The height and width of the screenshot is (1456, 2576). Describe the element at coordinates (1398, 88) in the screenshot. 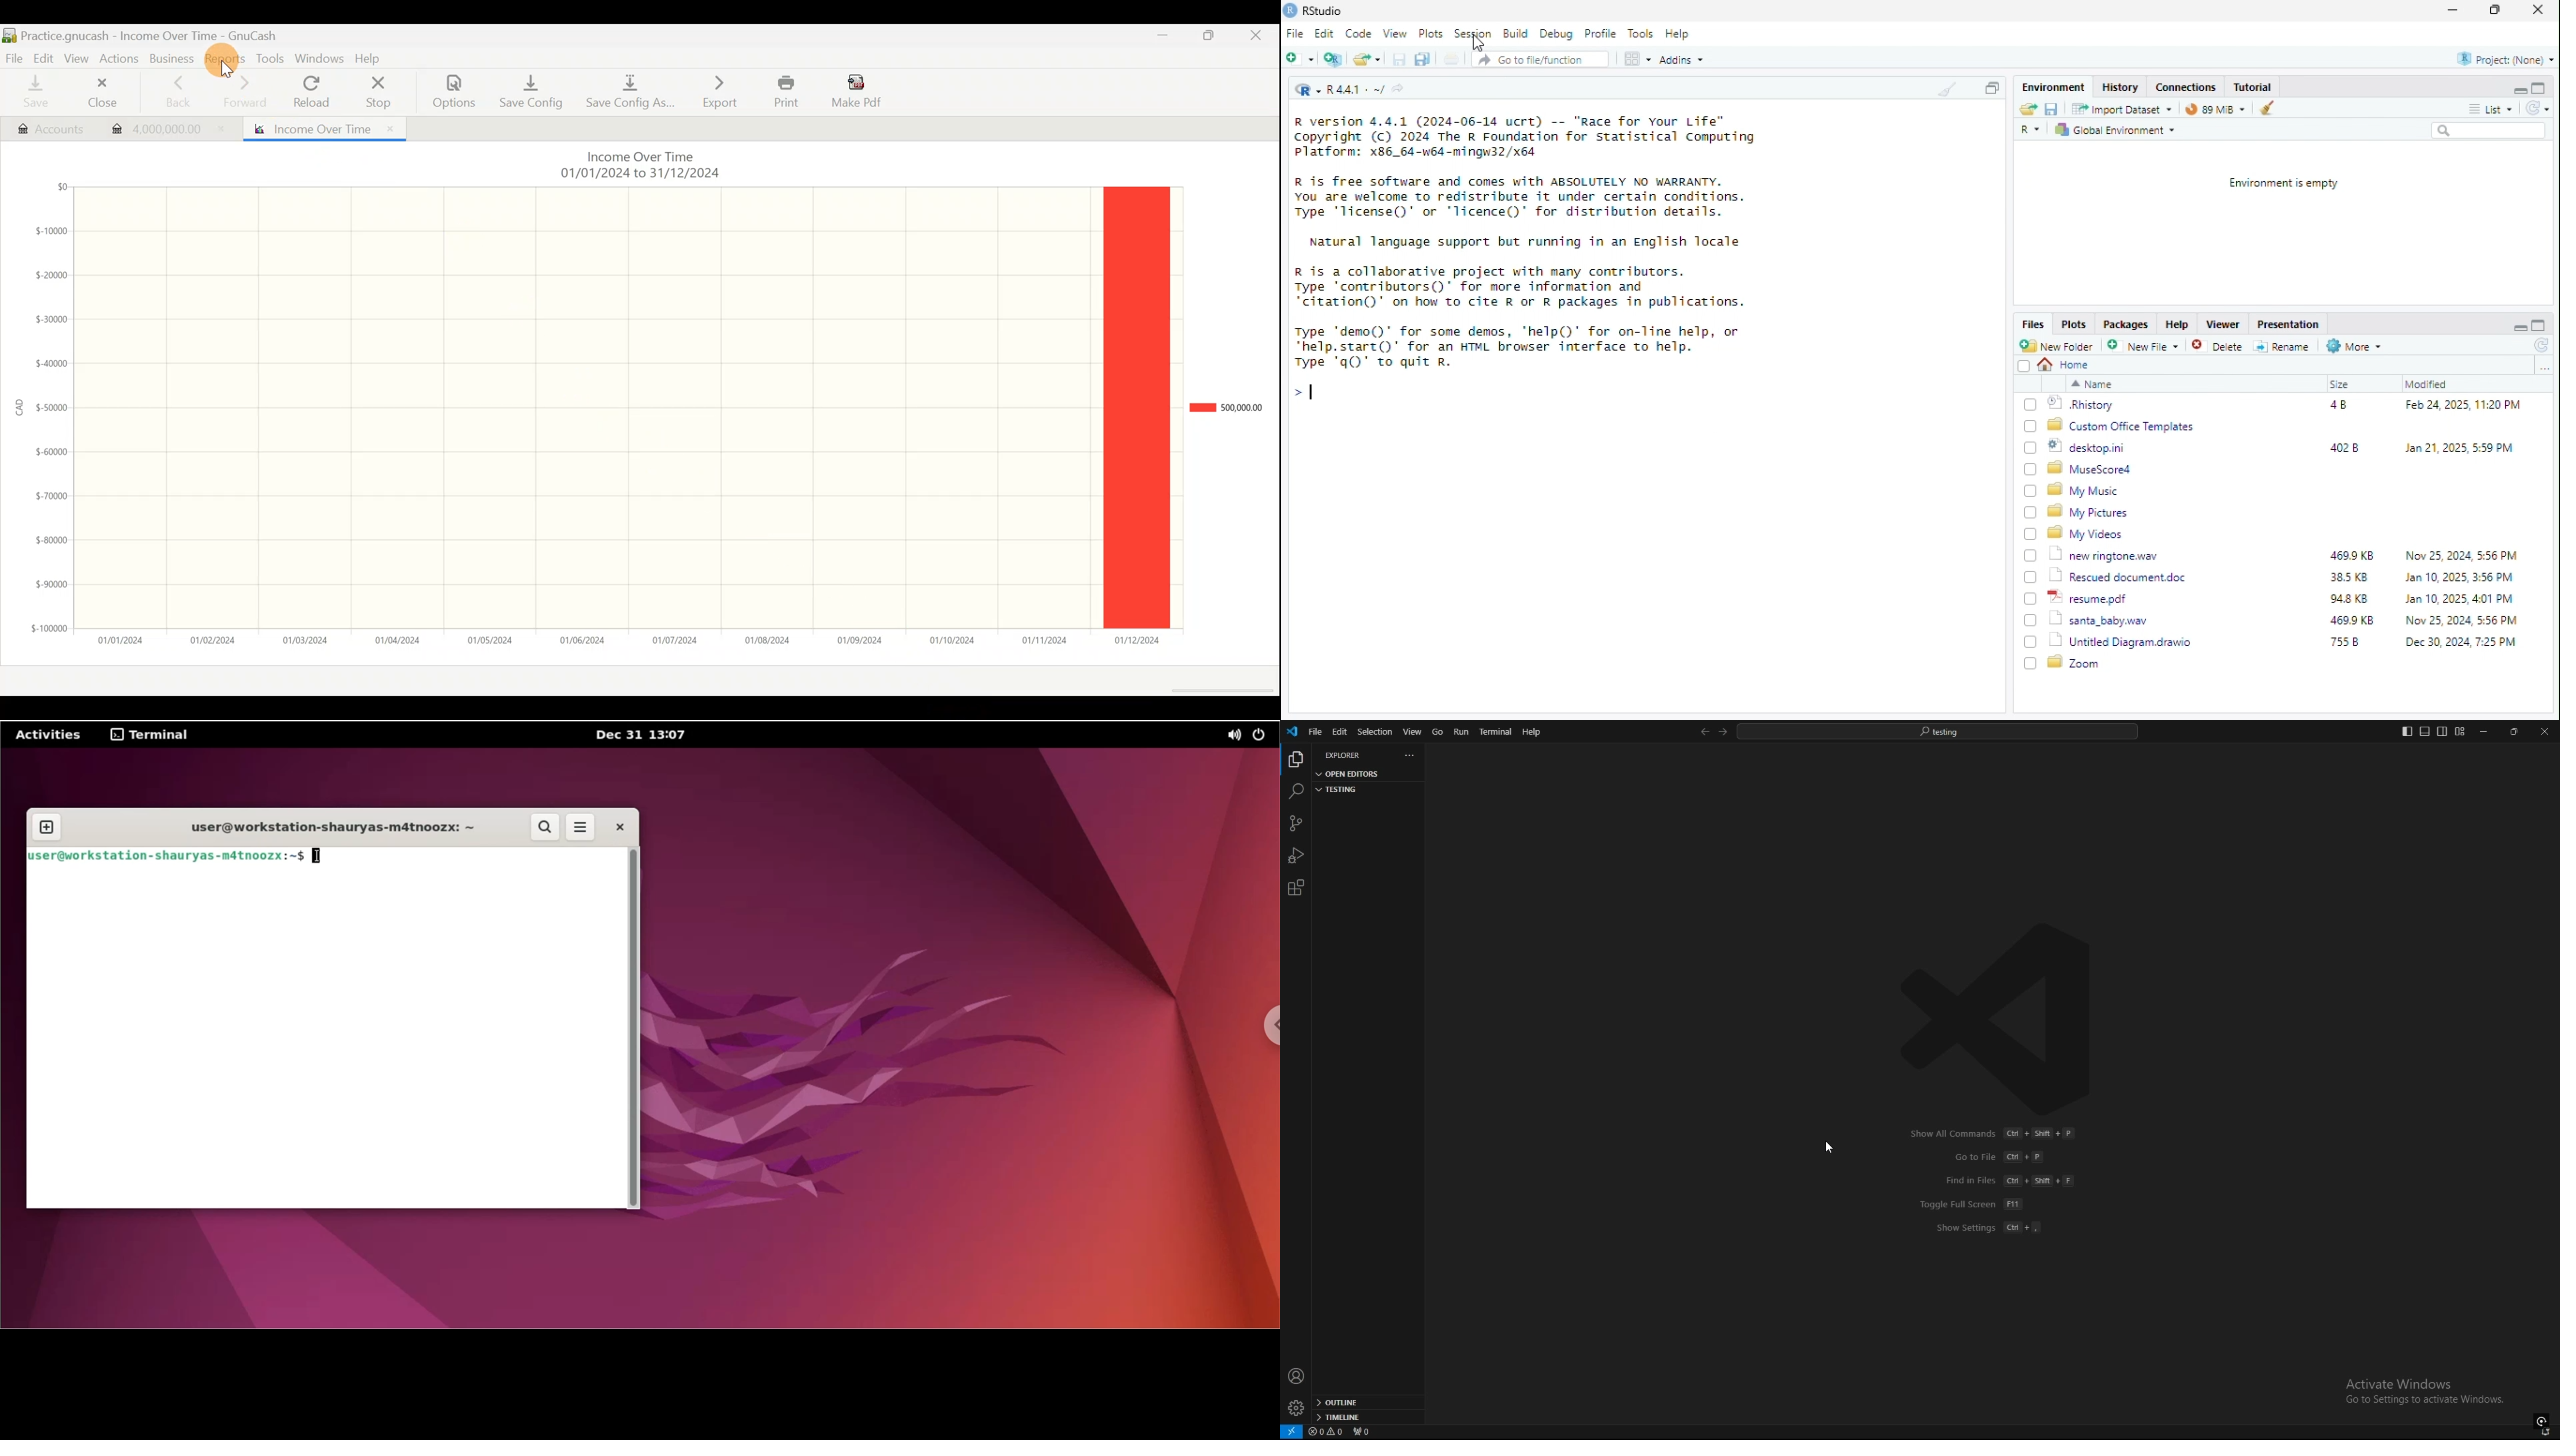

I see `share` at that location.